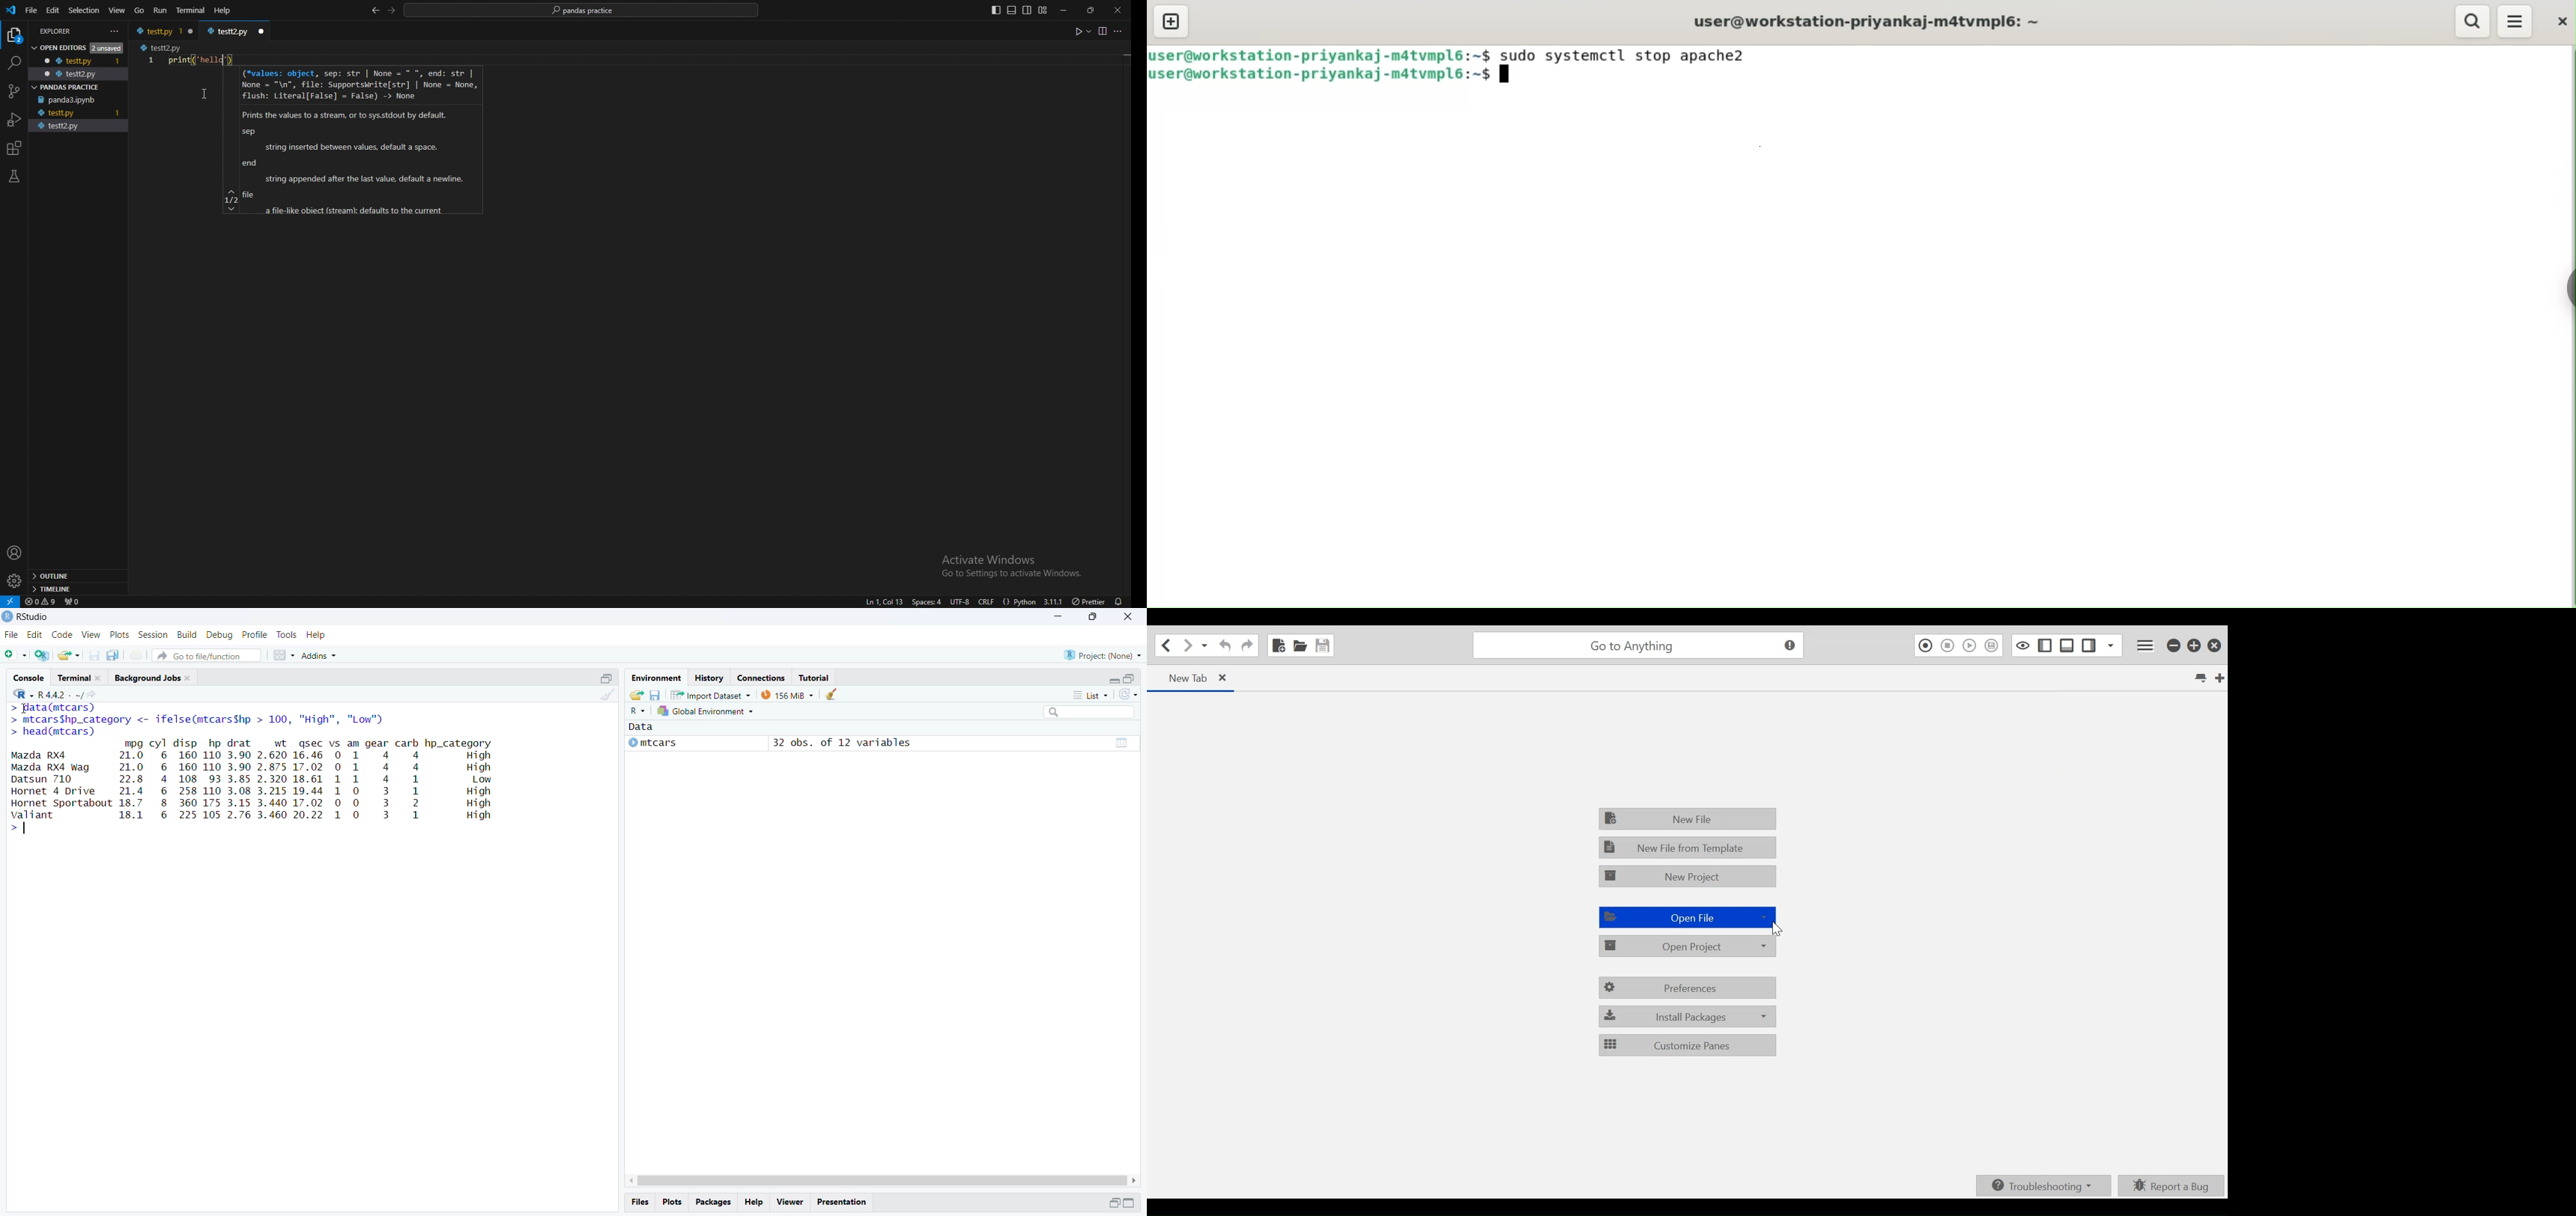  Describe the element at coordinates (845, 1201) in the screenshot. I see `Presentation` at that location.